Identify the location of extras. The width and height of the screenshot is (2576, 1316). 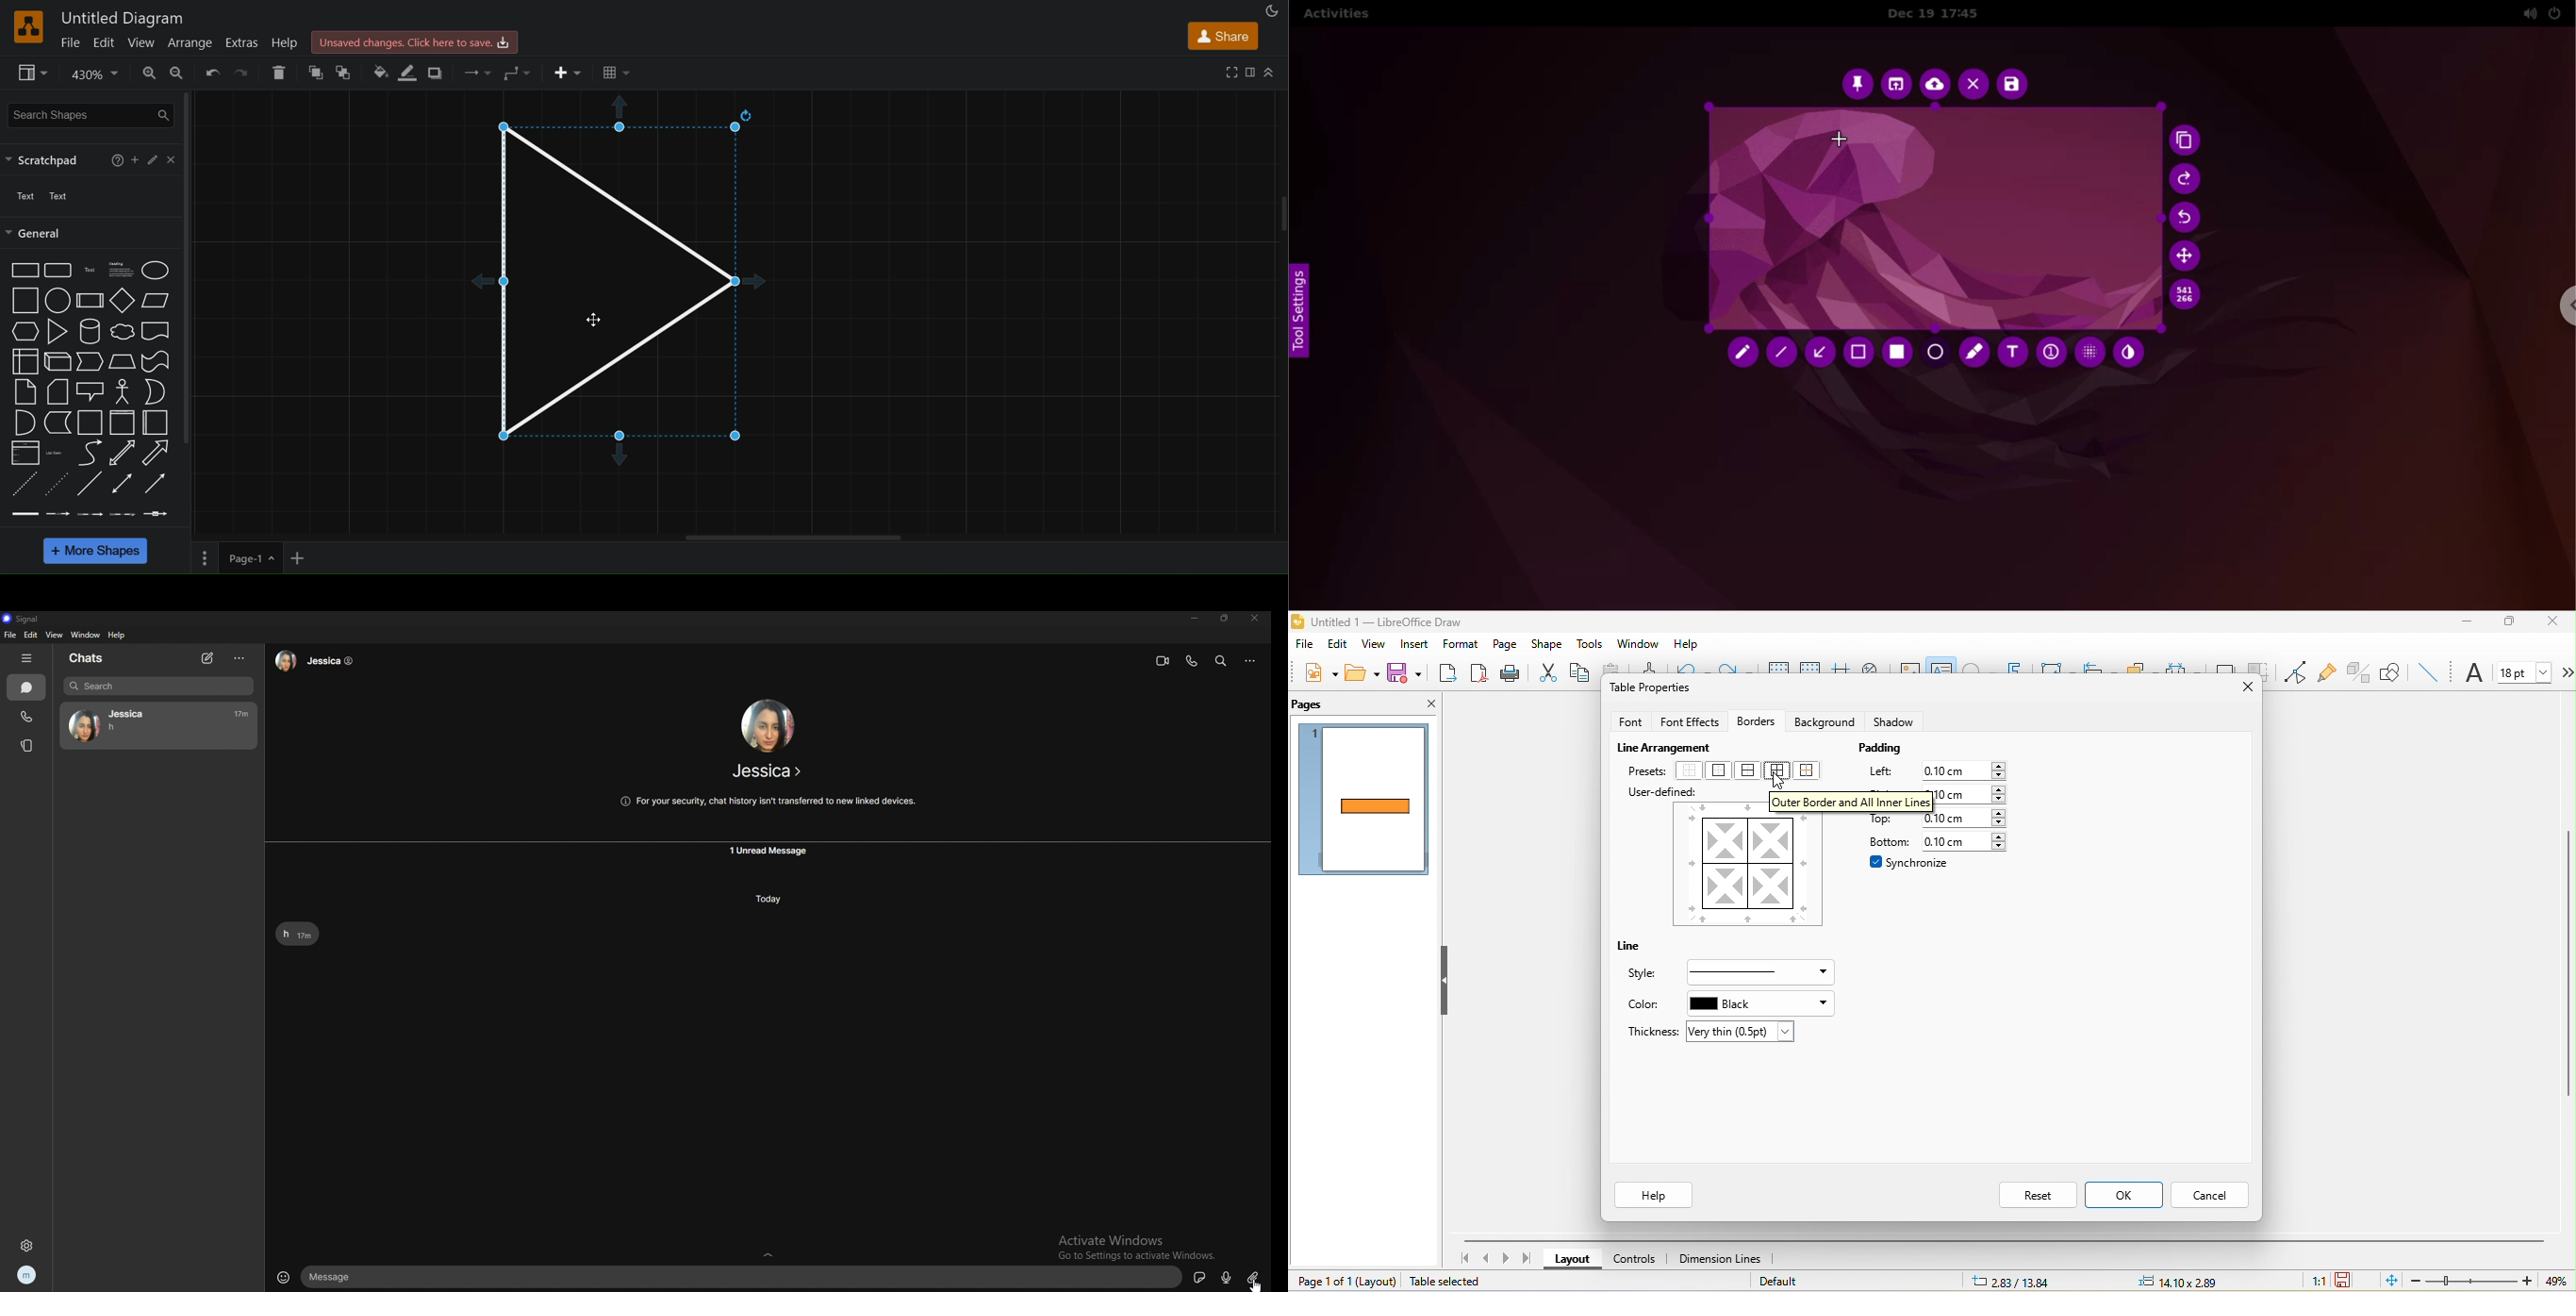
(243, 41).